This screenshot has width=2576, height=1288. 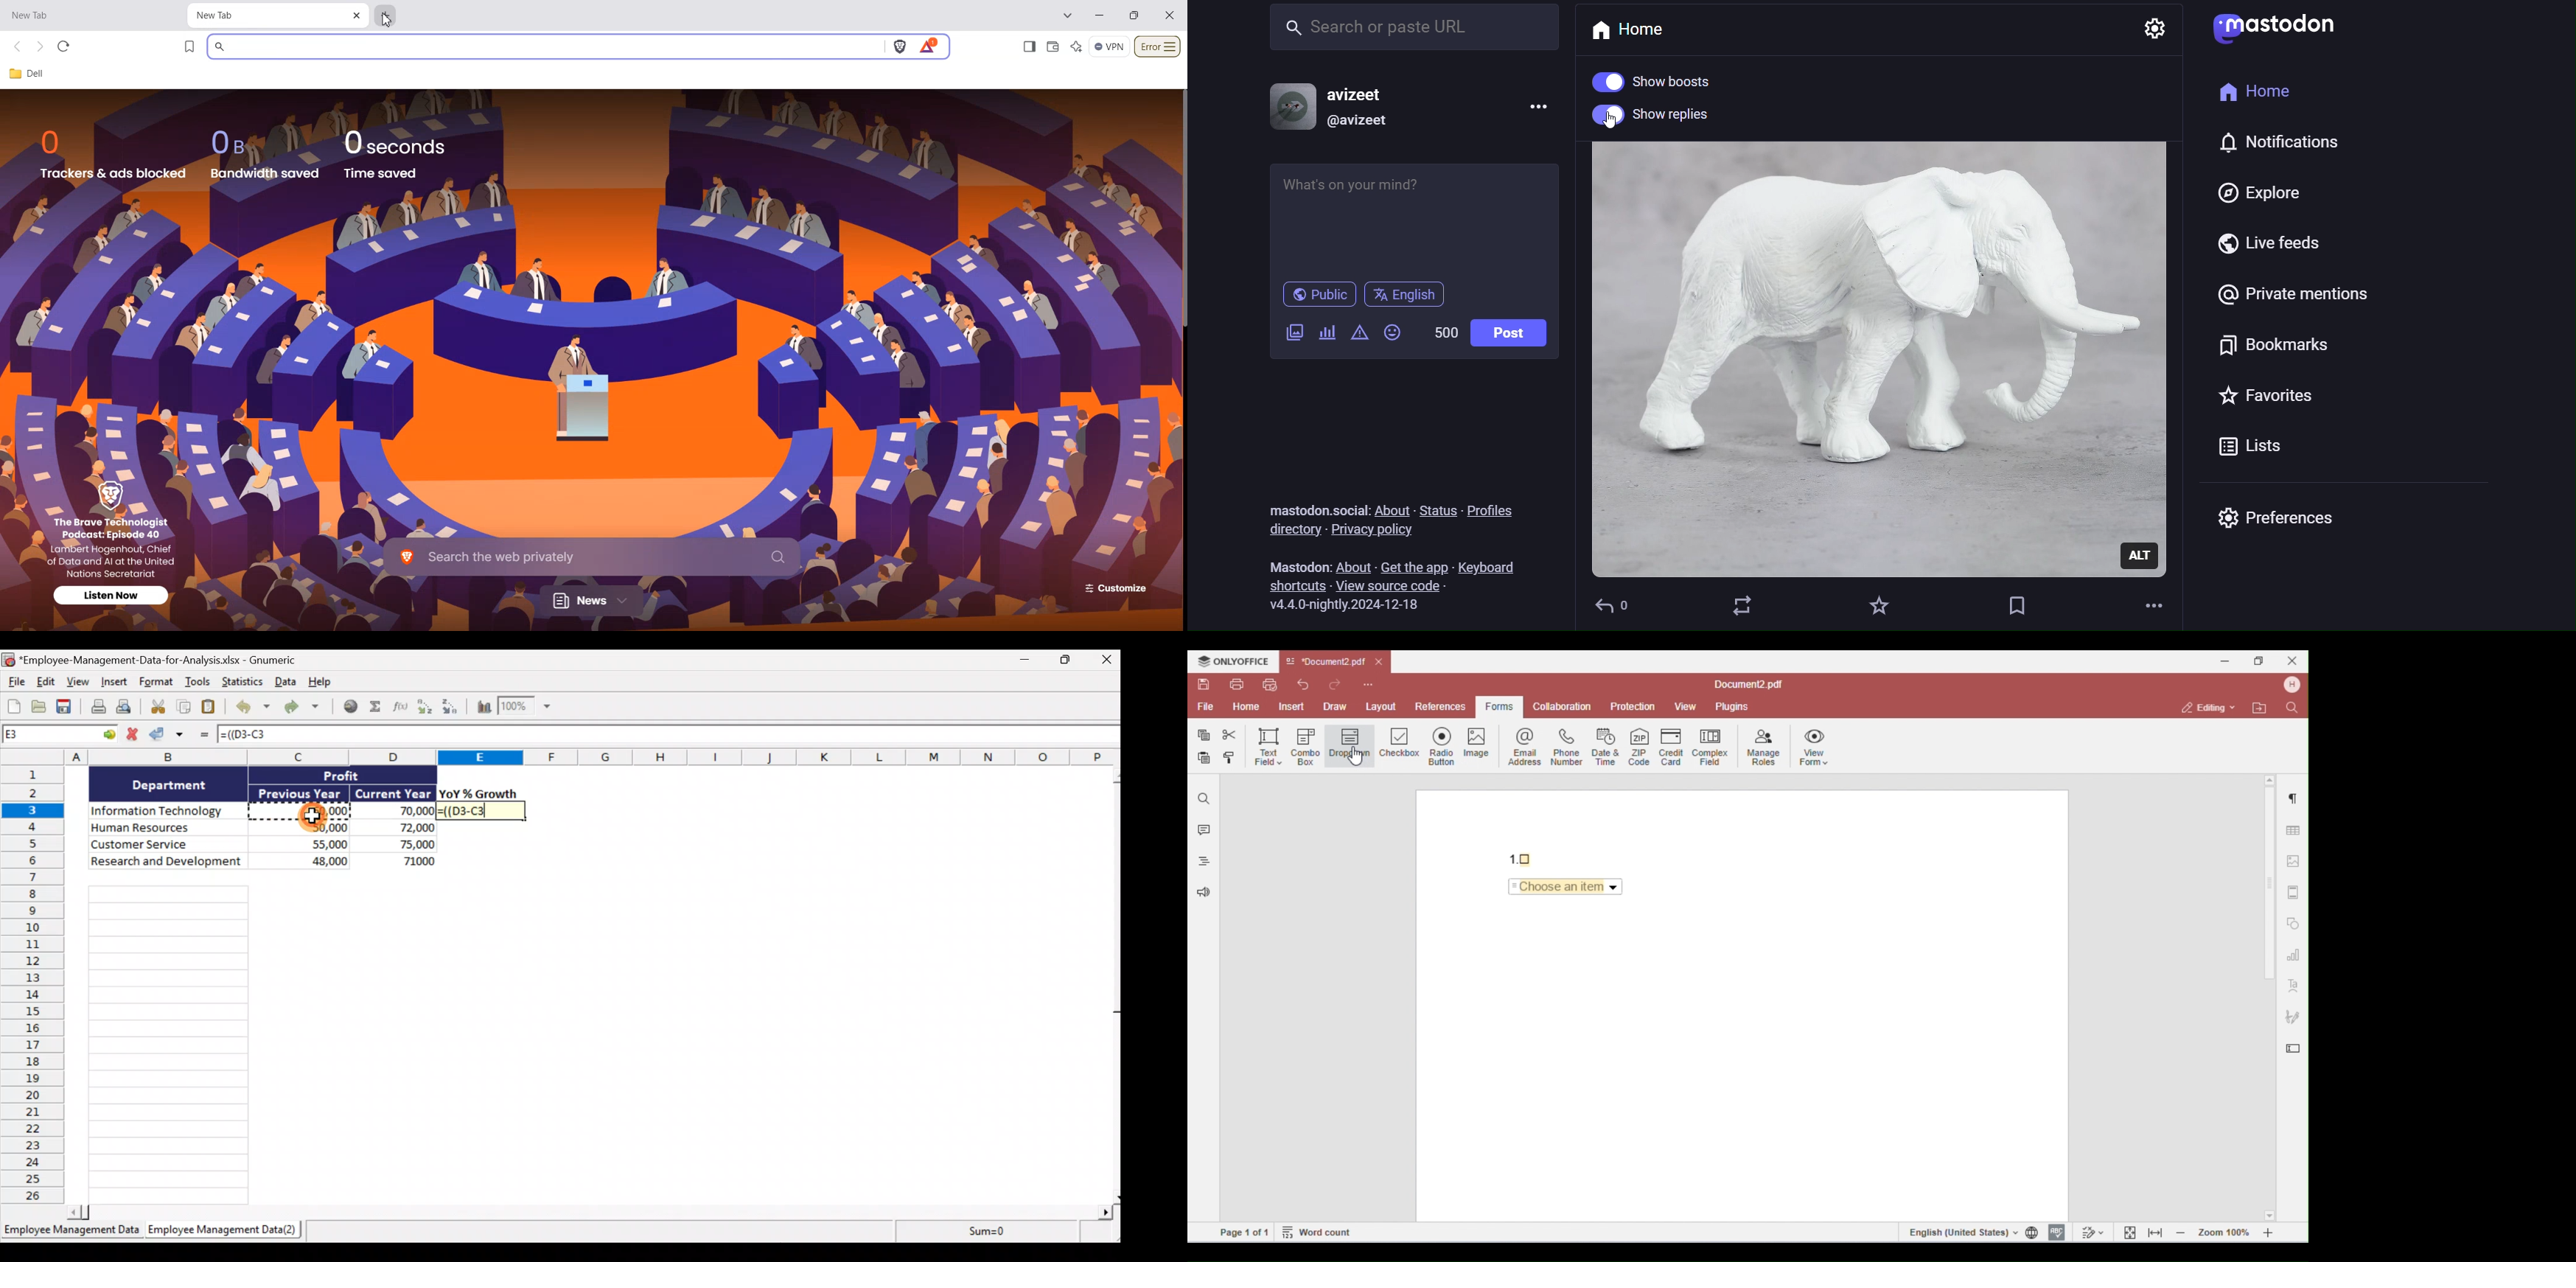 I want to click on Data, so click(x=283, y=683).